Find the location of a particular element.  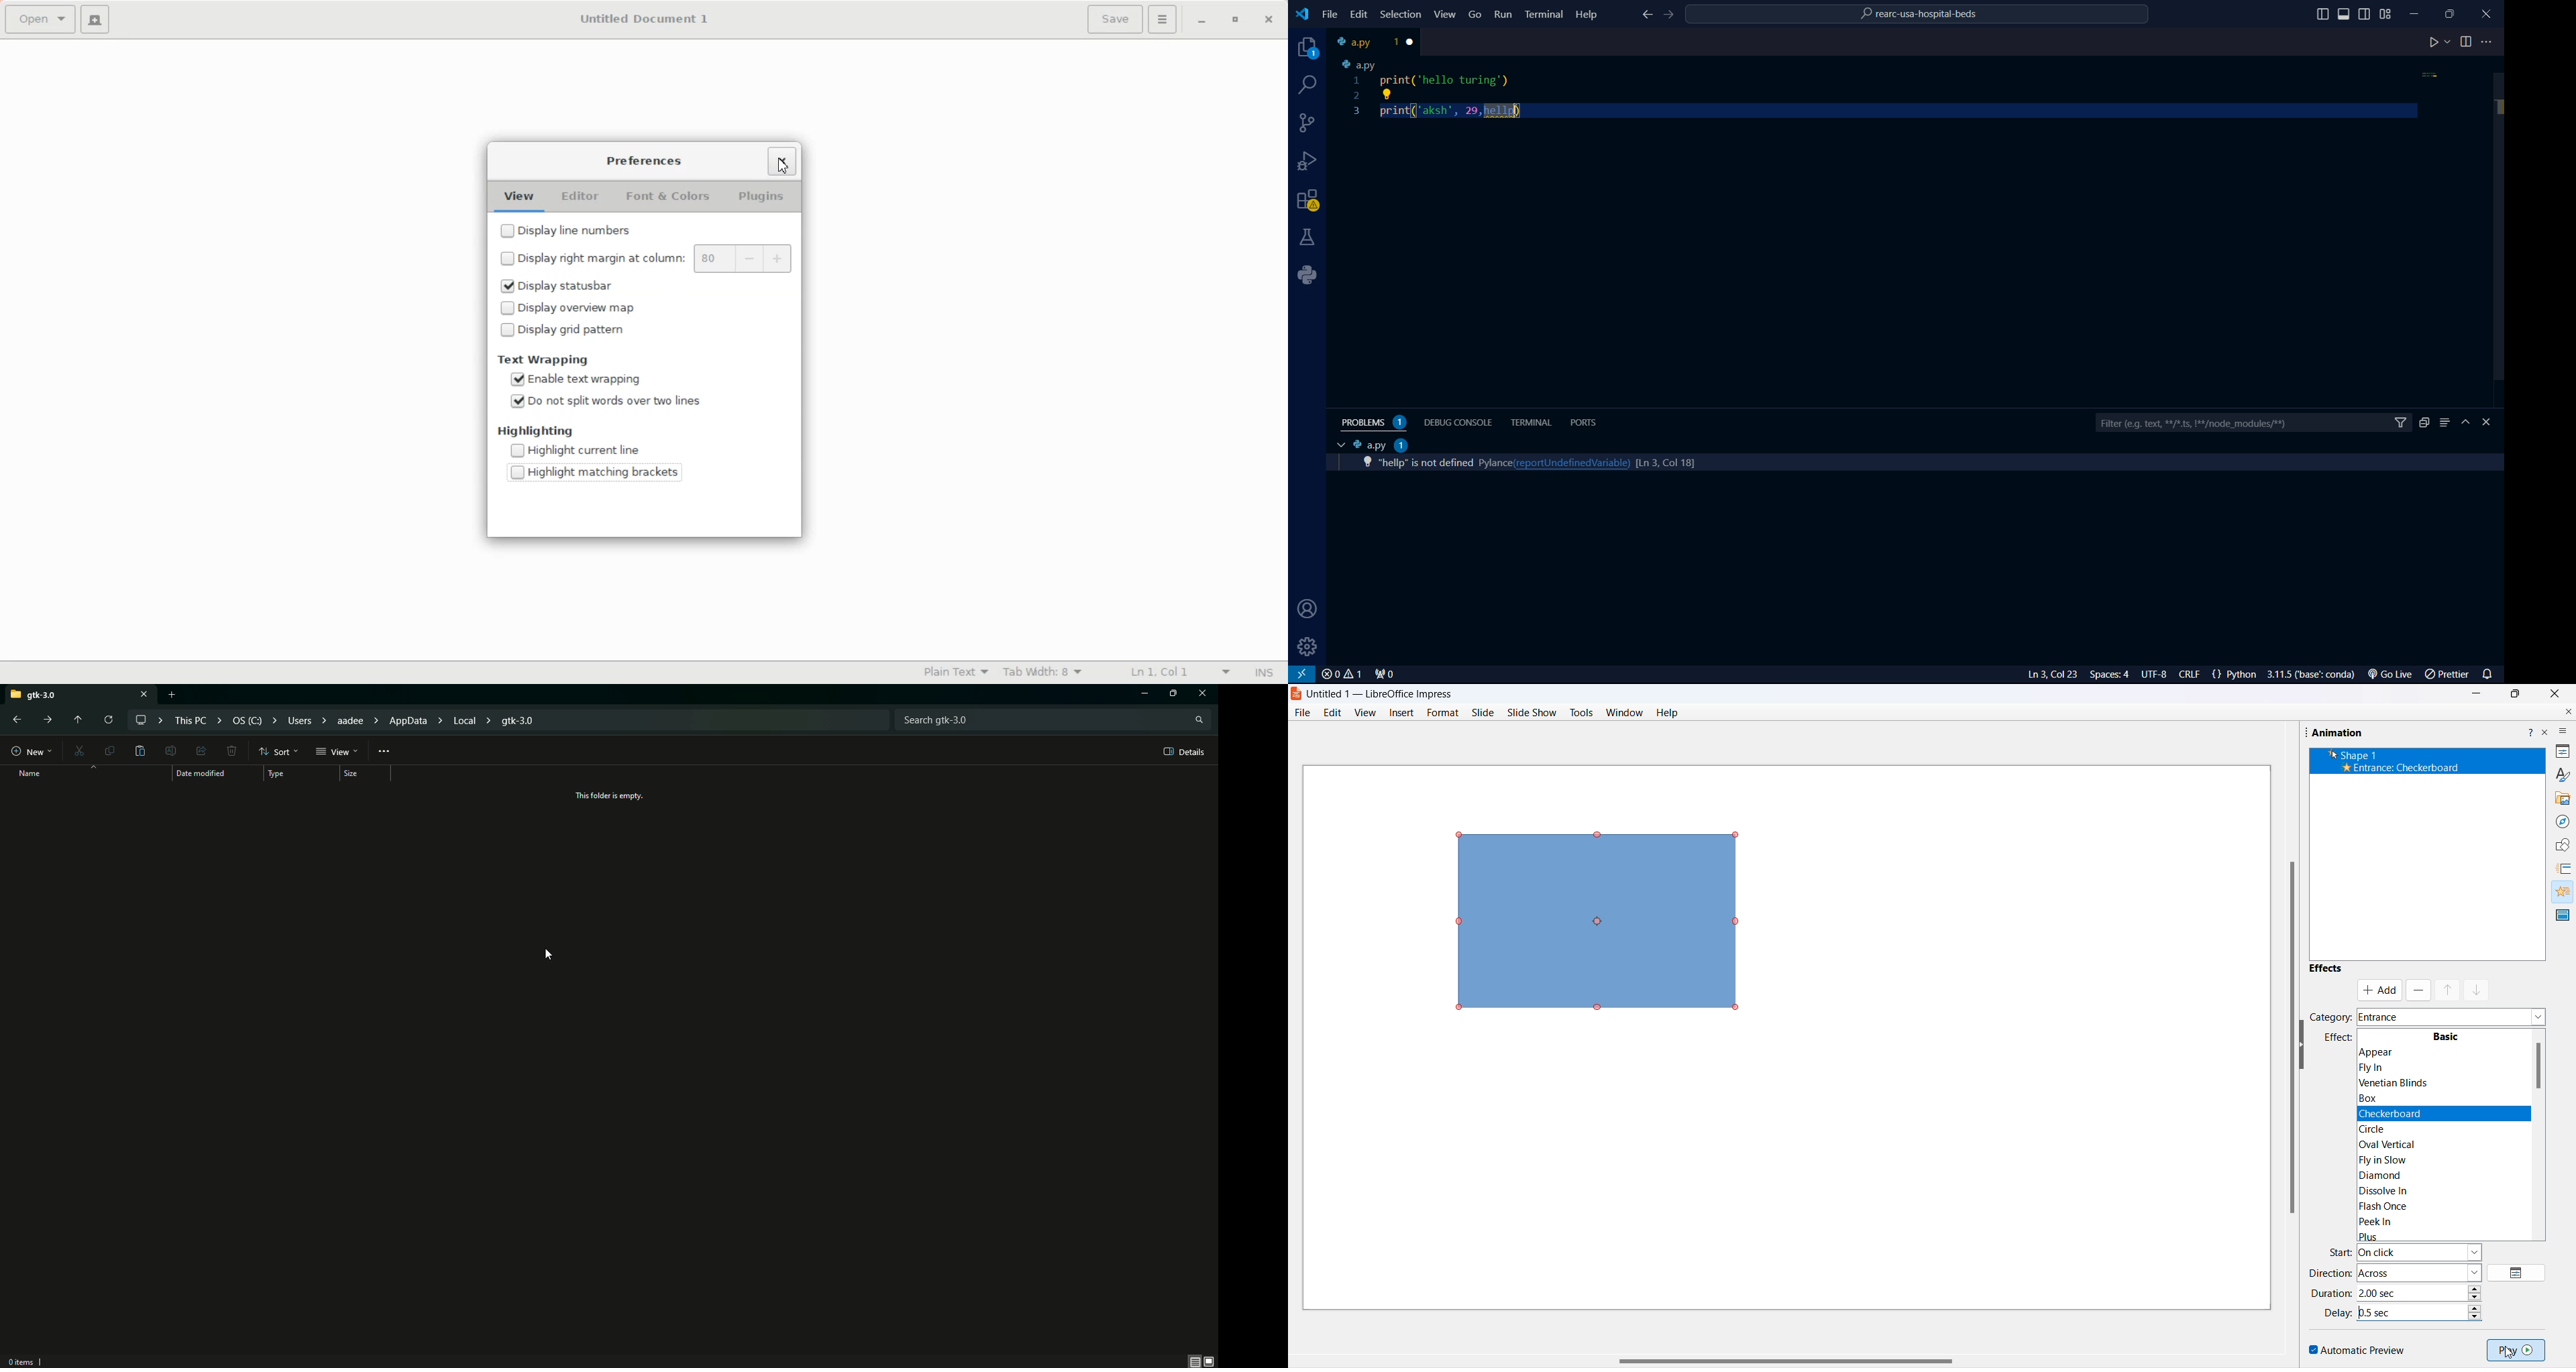

New is located at coordinates (30, 749).